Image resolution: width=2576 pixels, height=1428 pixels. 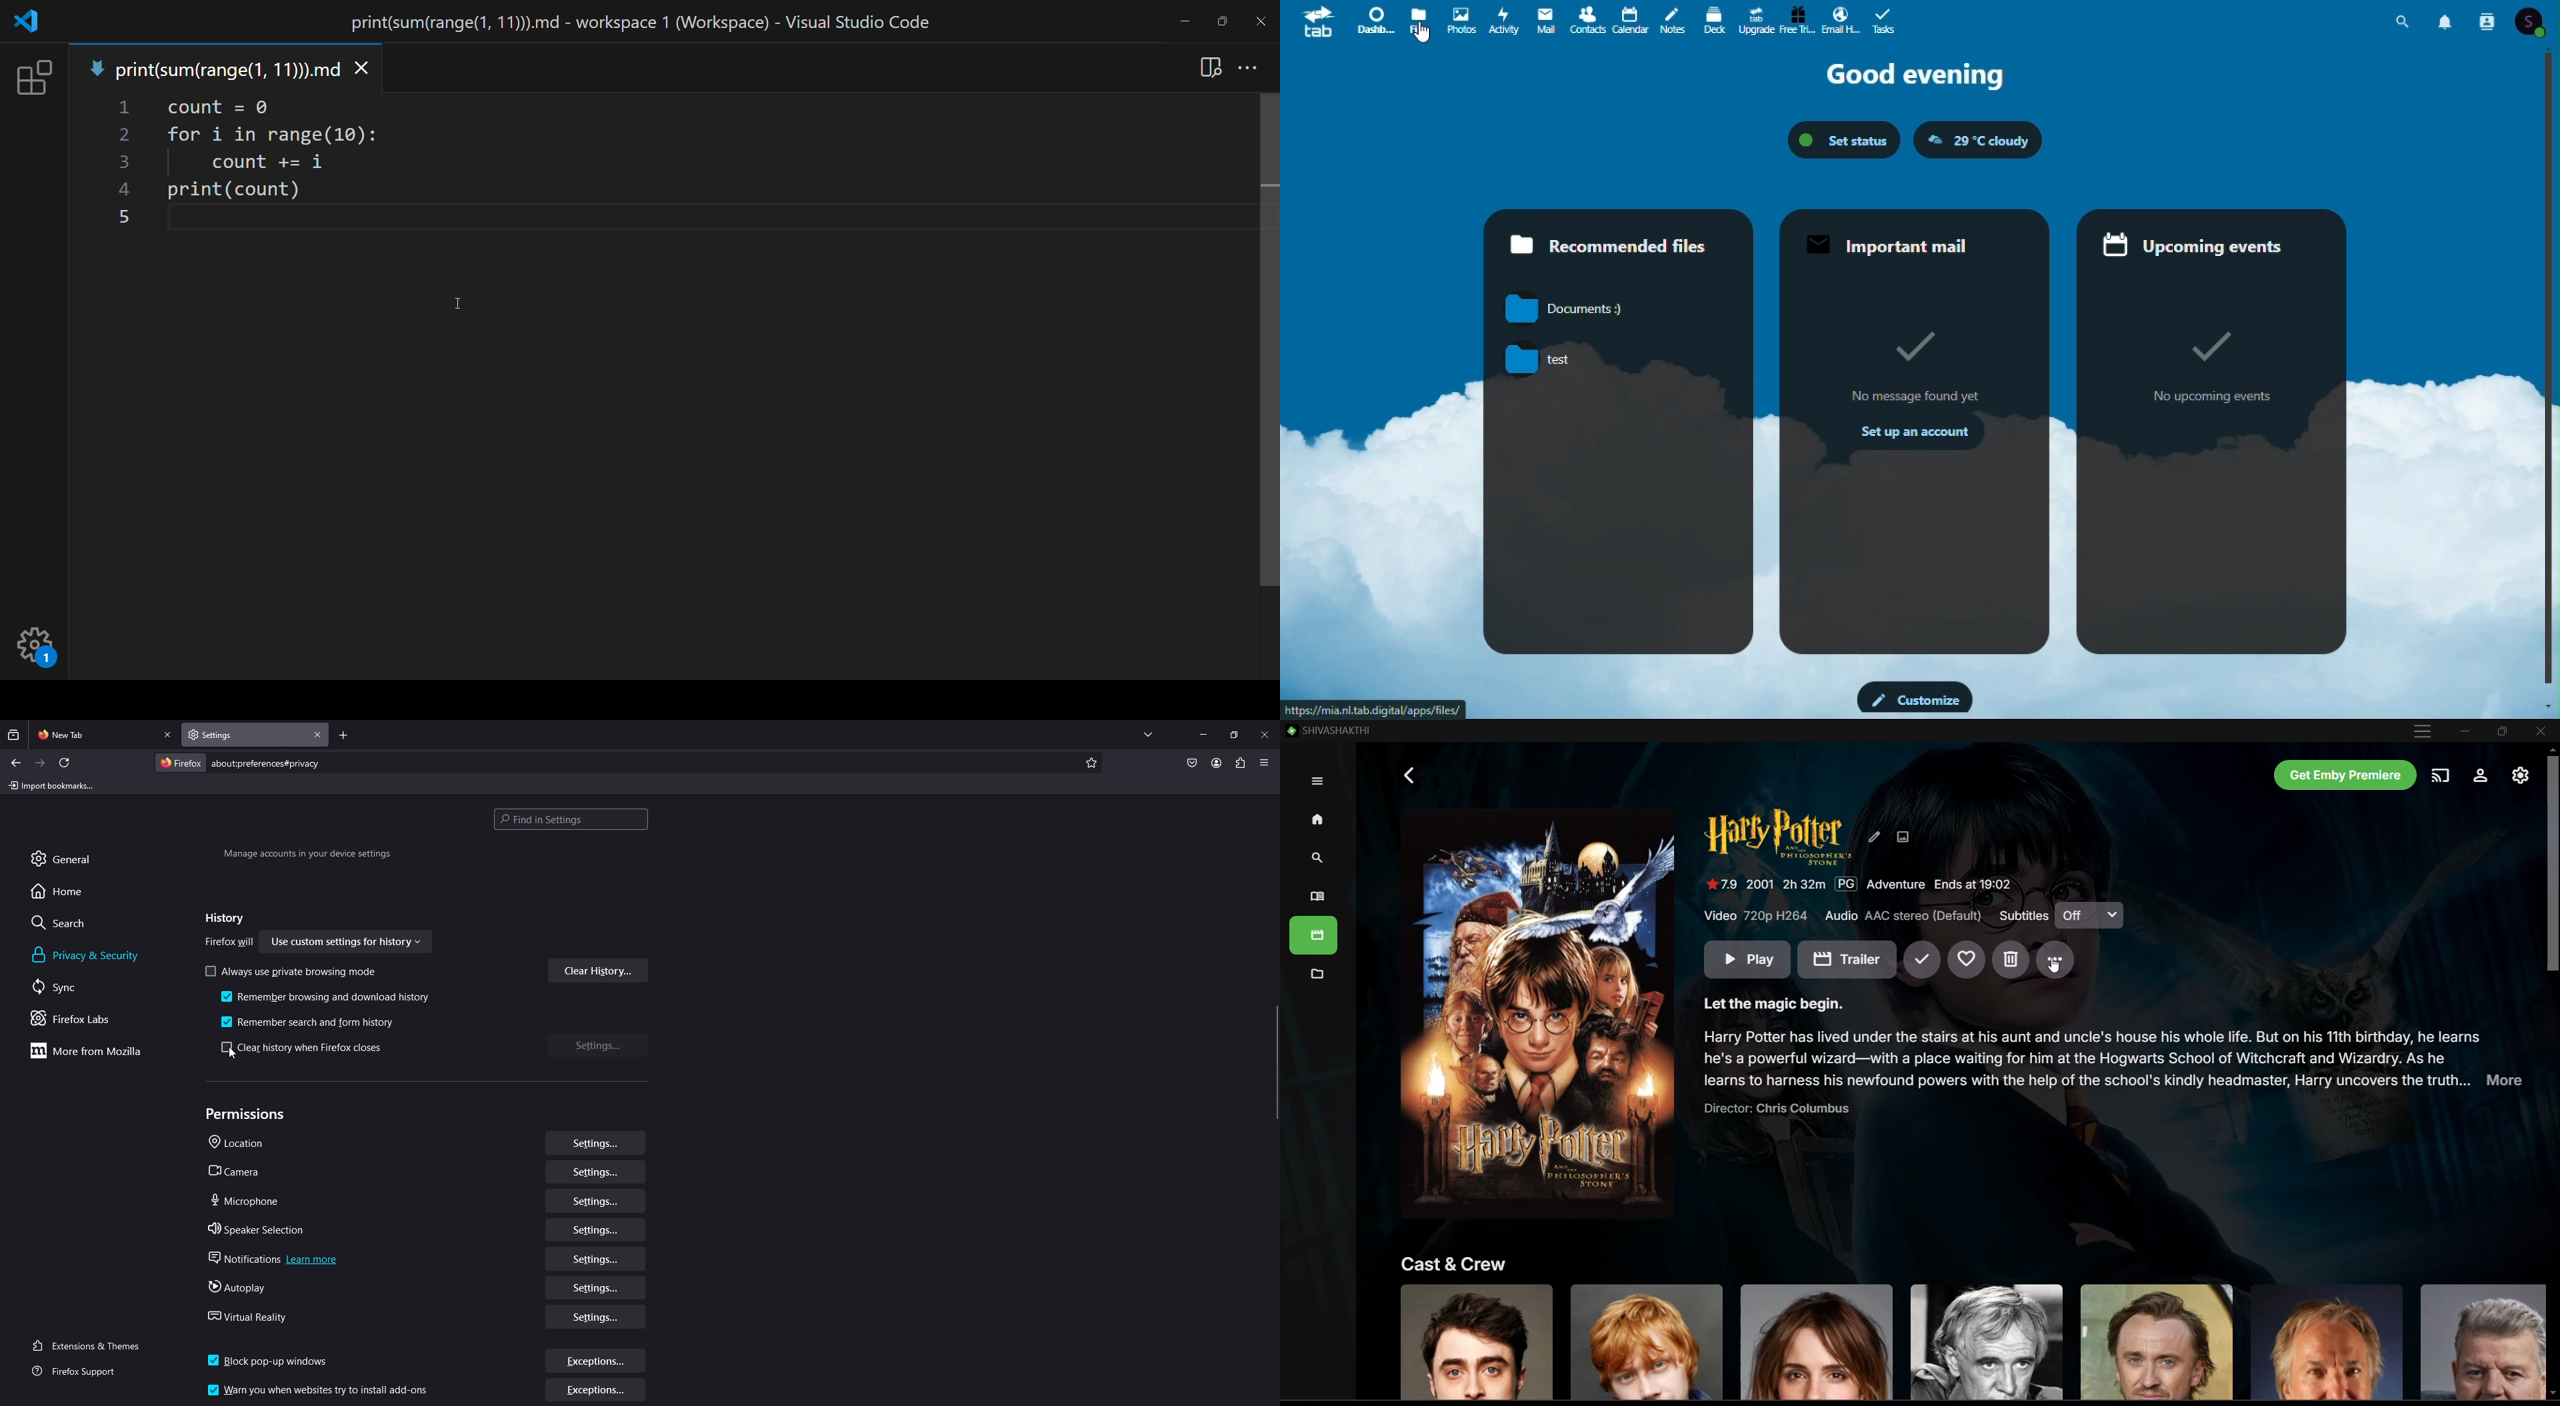 What do you see at coordinates (2210, 399) in the screenshot?
I see `No upcoming events` at bounding box center [2210, 399].